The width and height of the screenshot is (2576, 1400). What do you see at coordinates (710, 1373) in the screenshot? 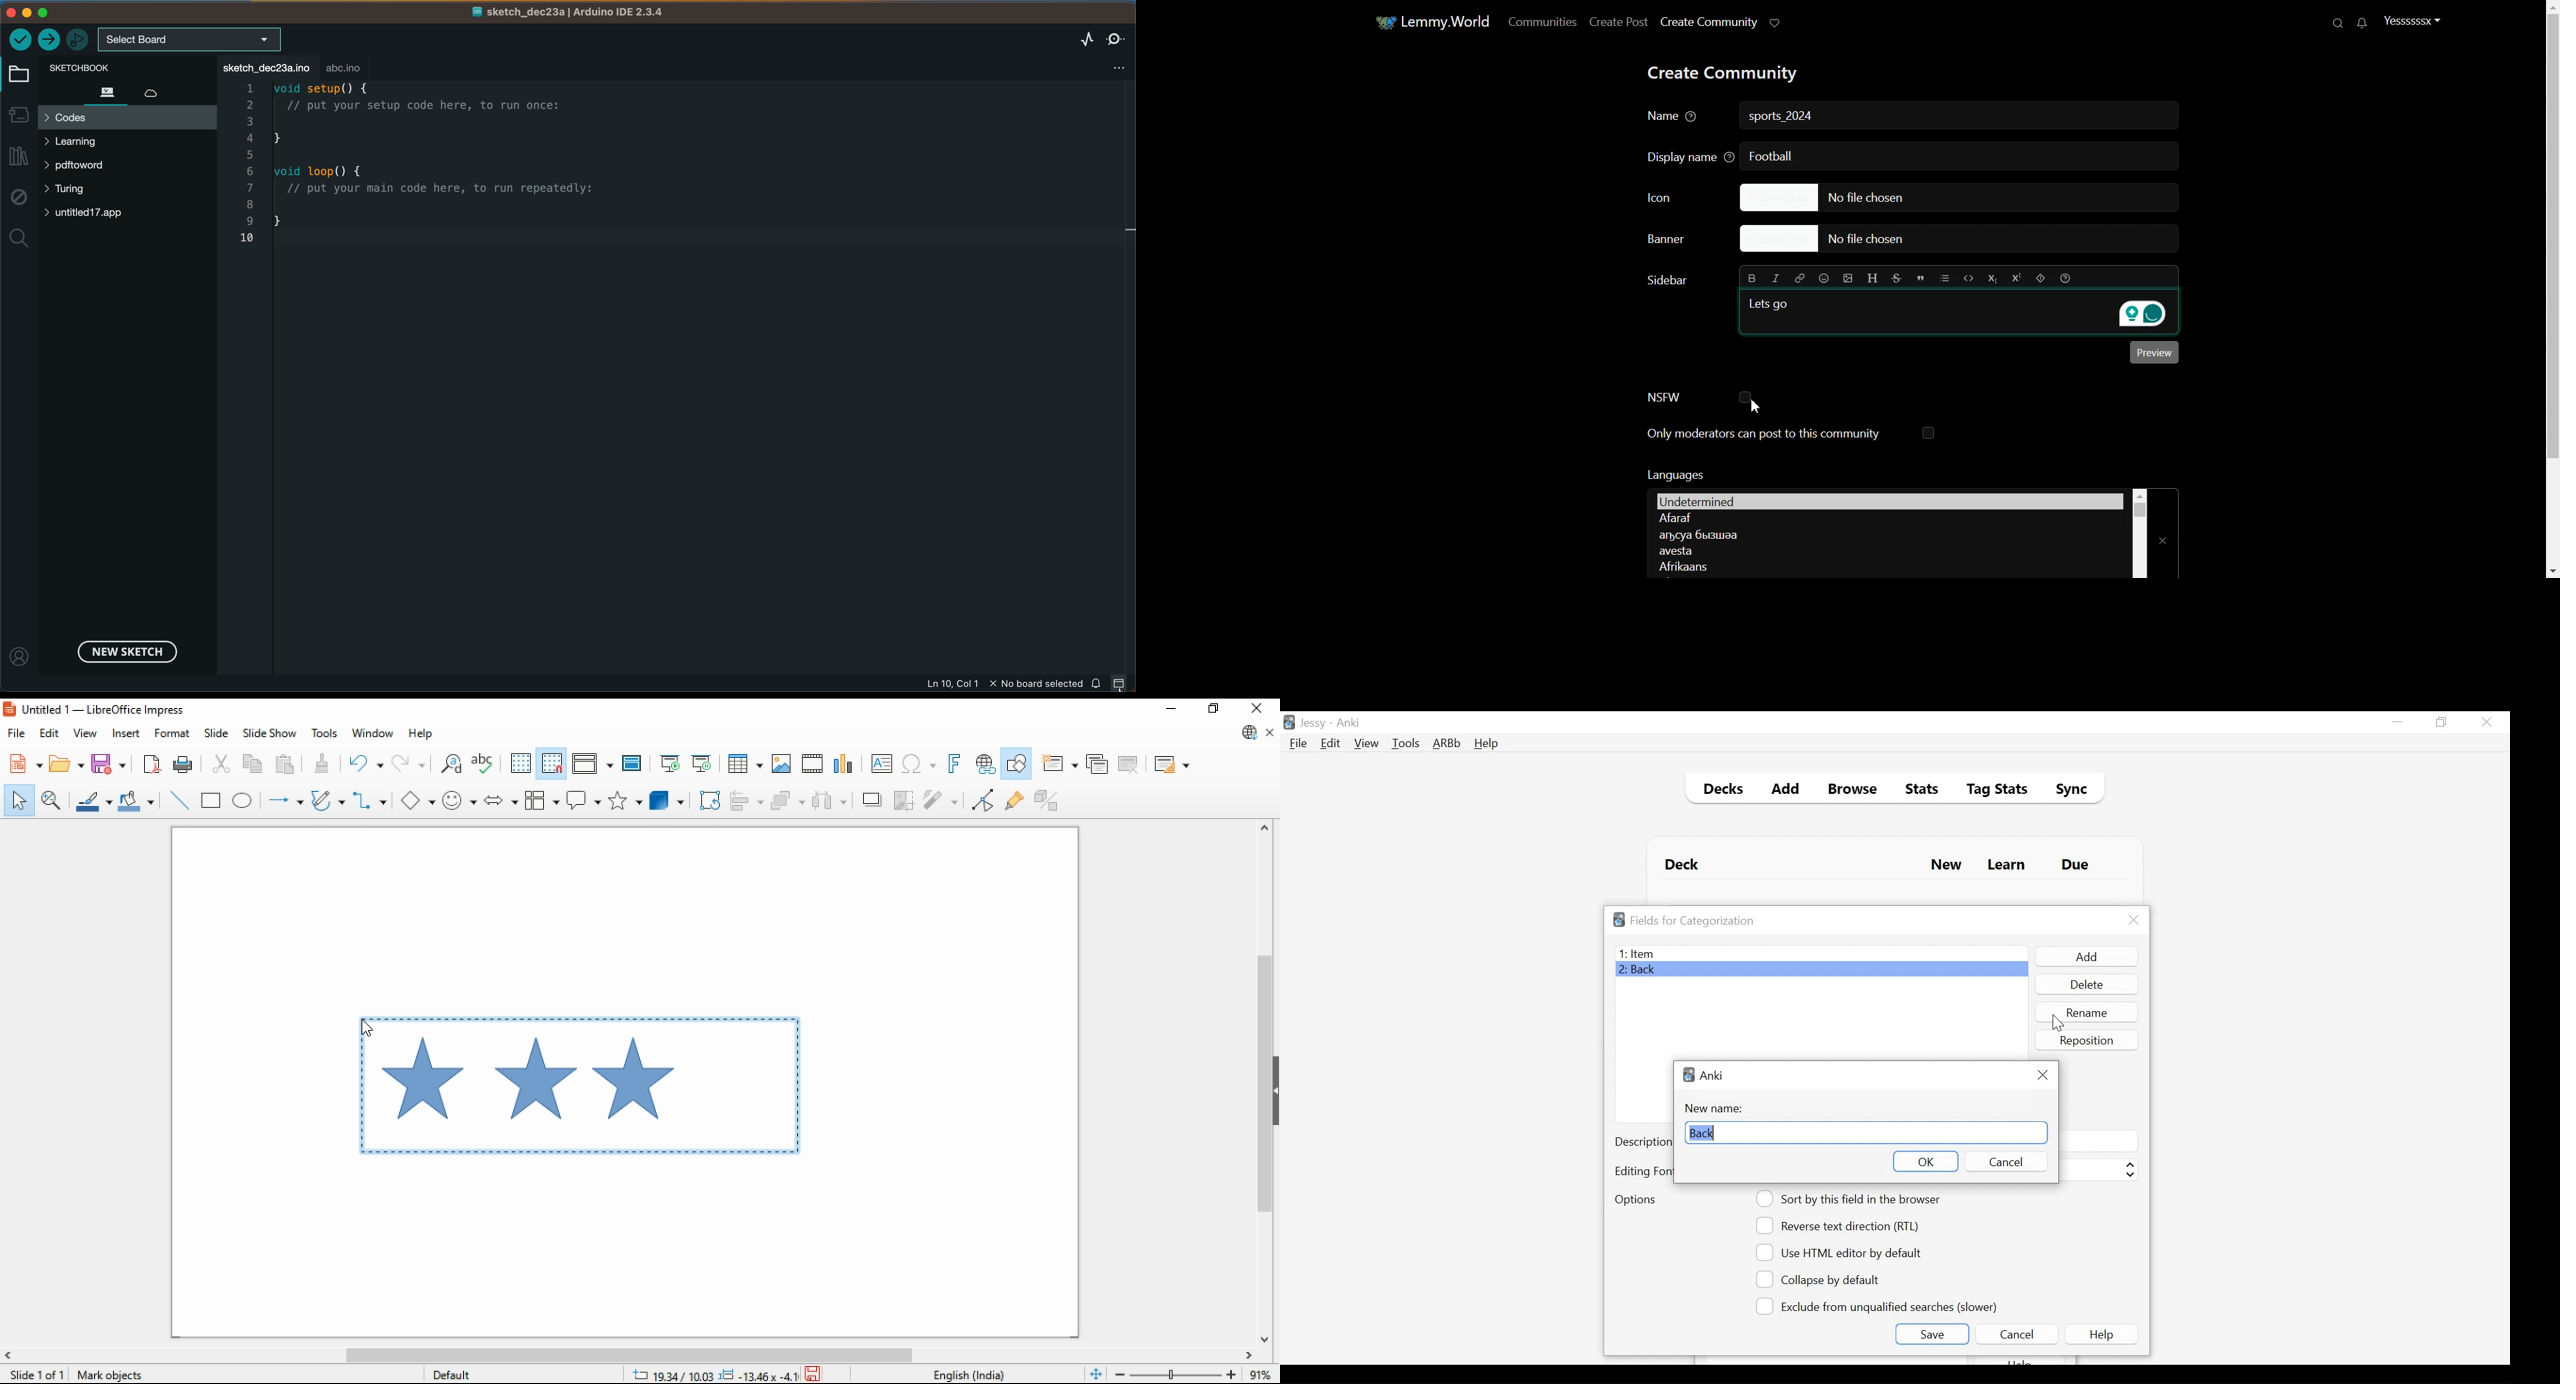
I see `dimensions` at bounding box center [710, 1373].